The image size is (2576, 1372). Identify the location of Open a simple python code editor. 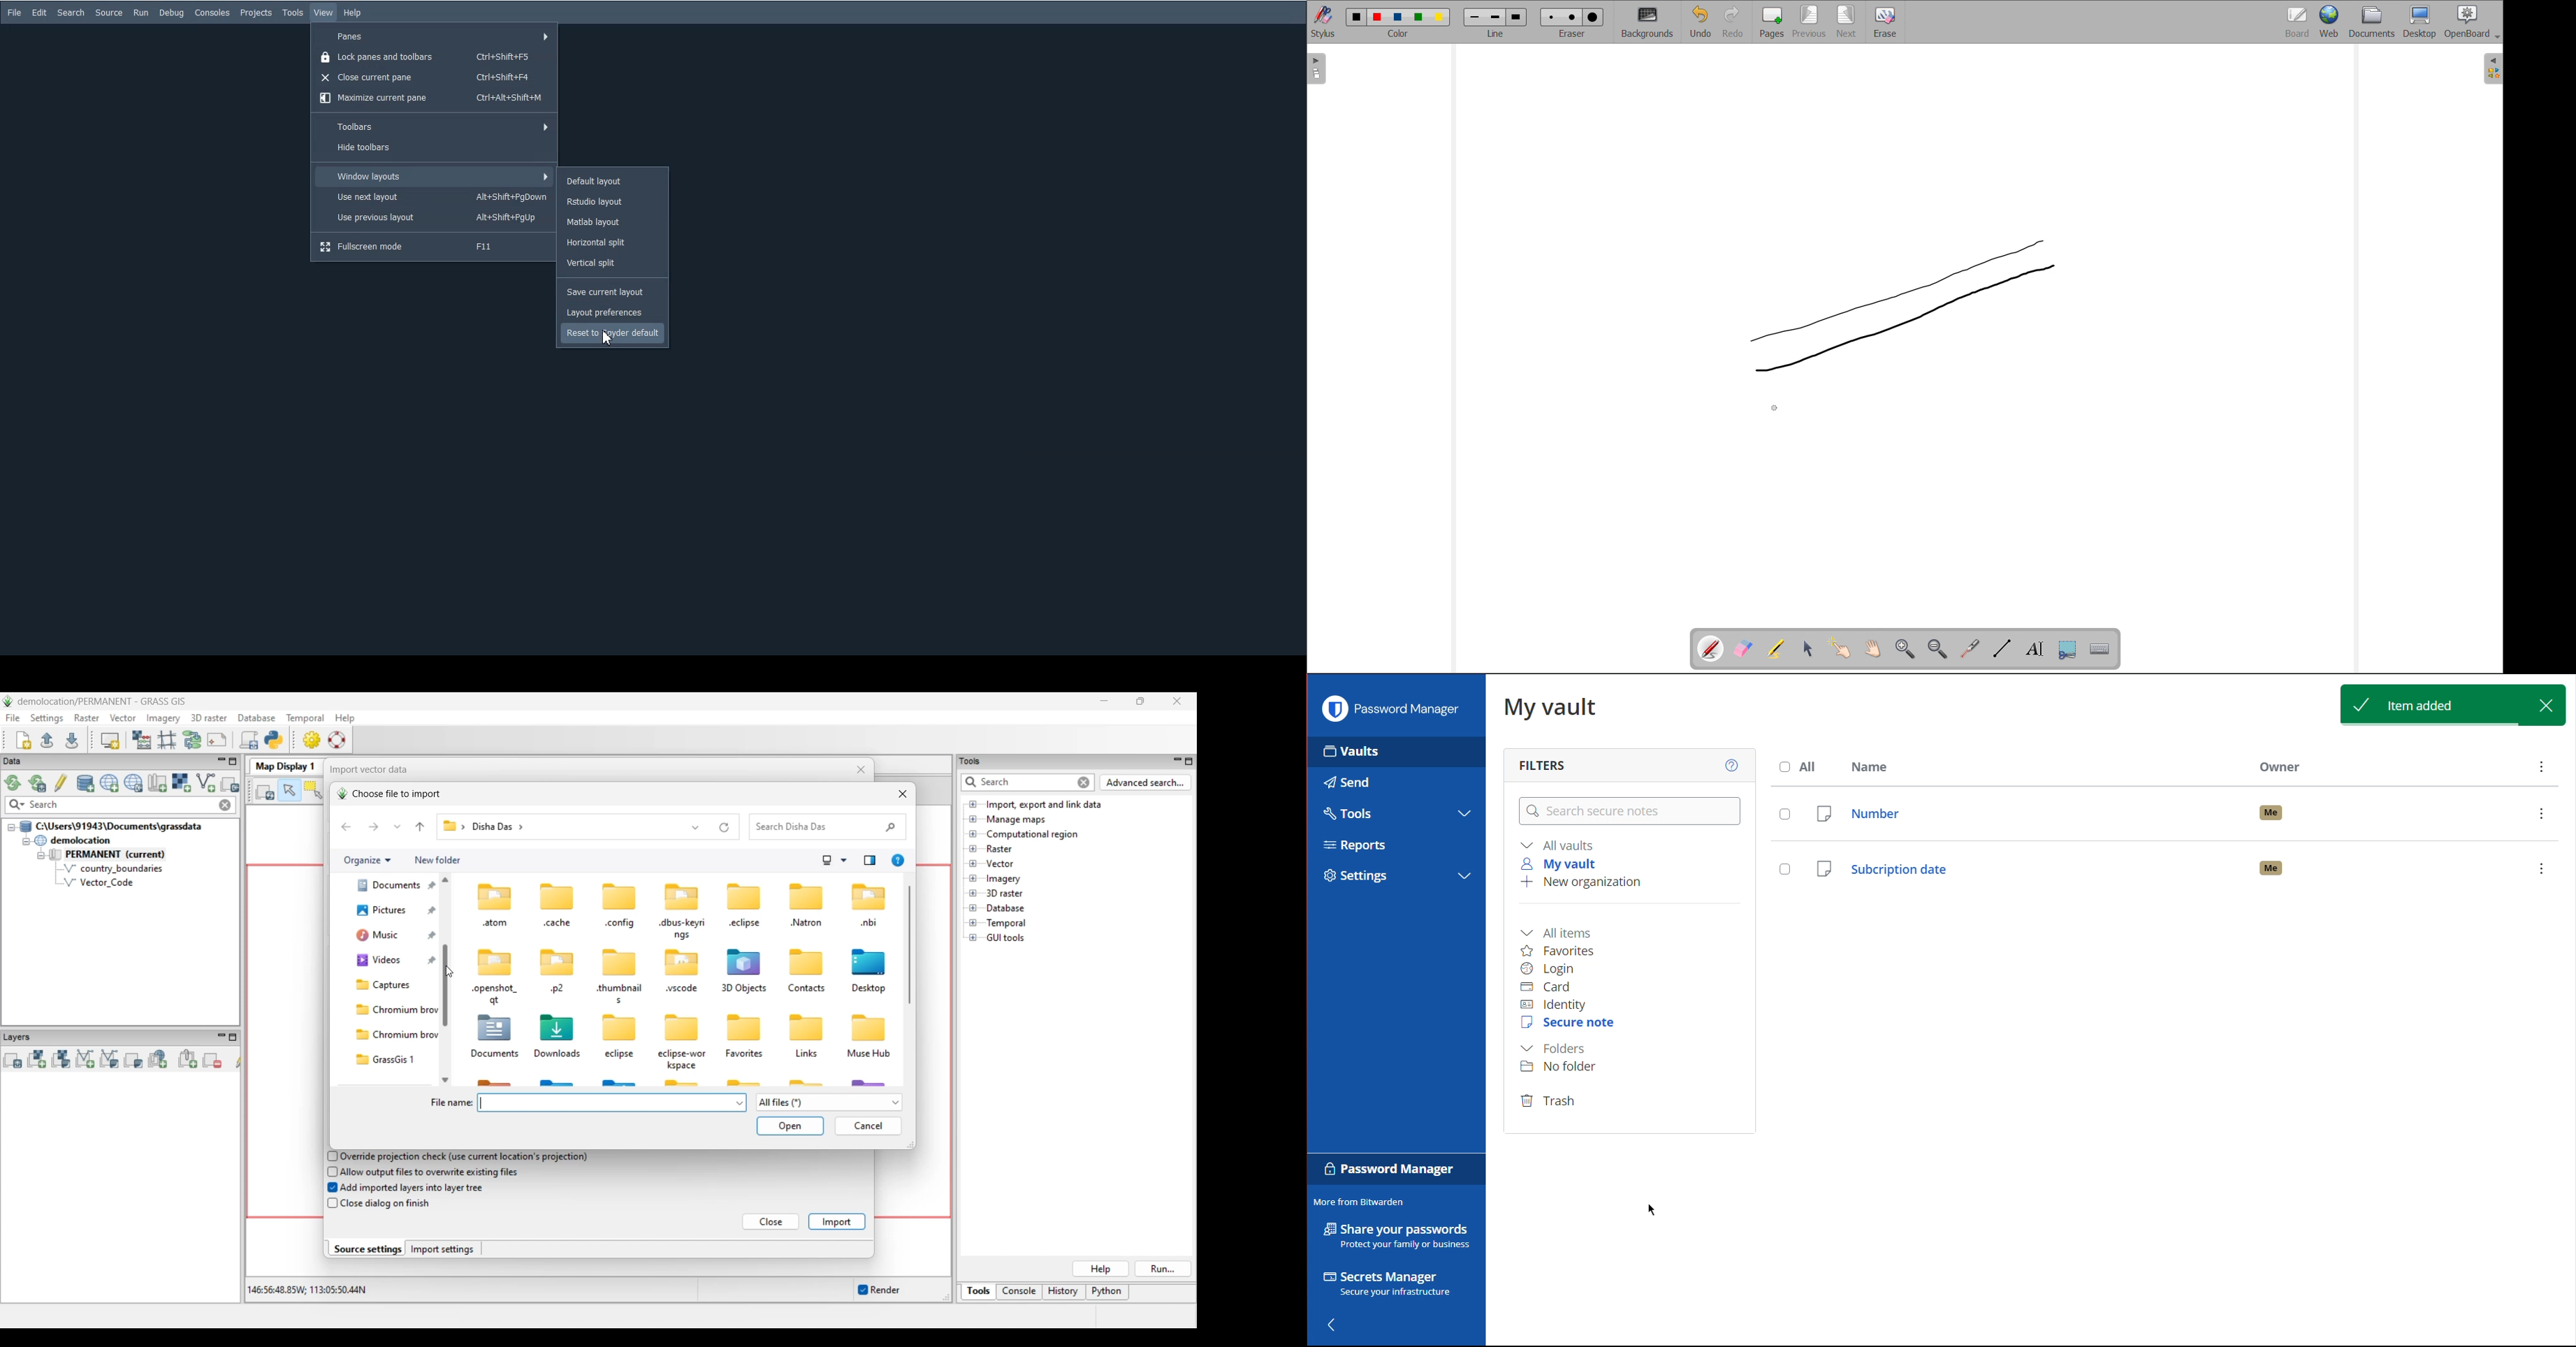
(274, 740).